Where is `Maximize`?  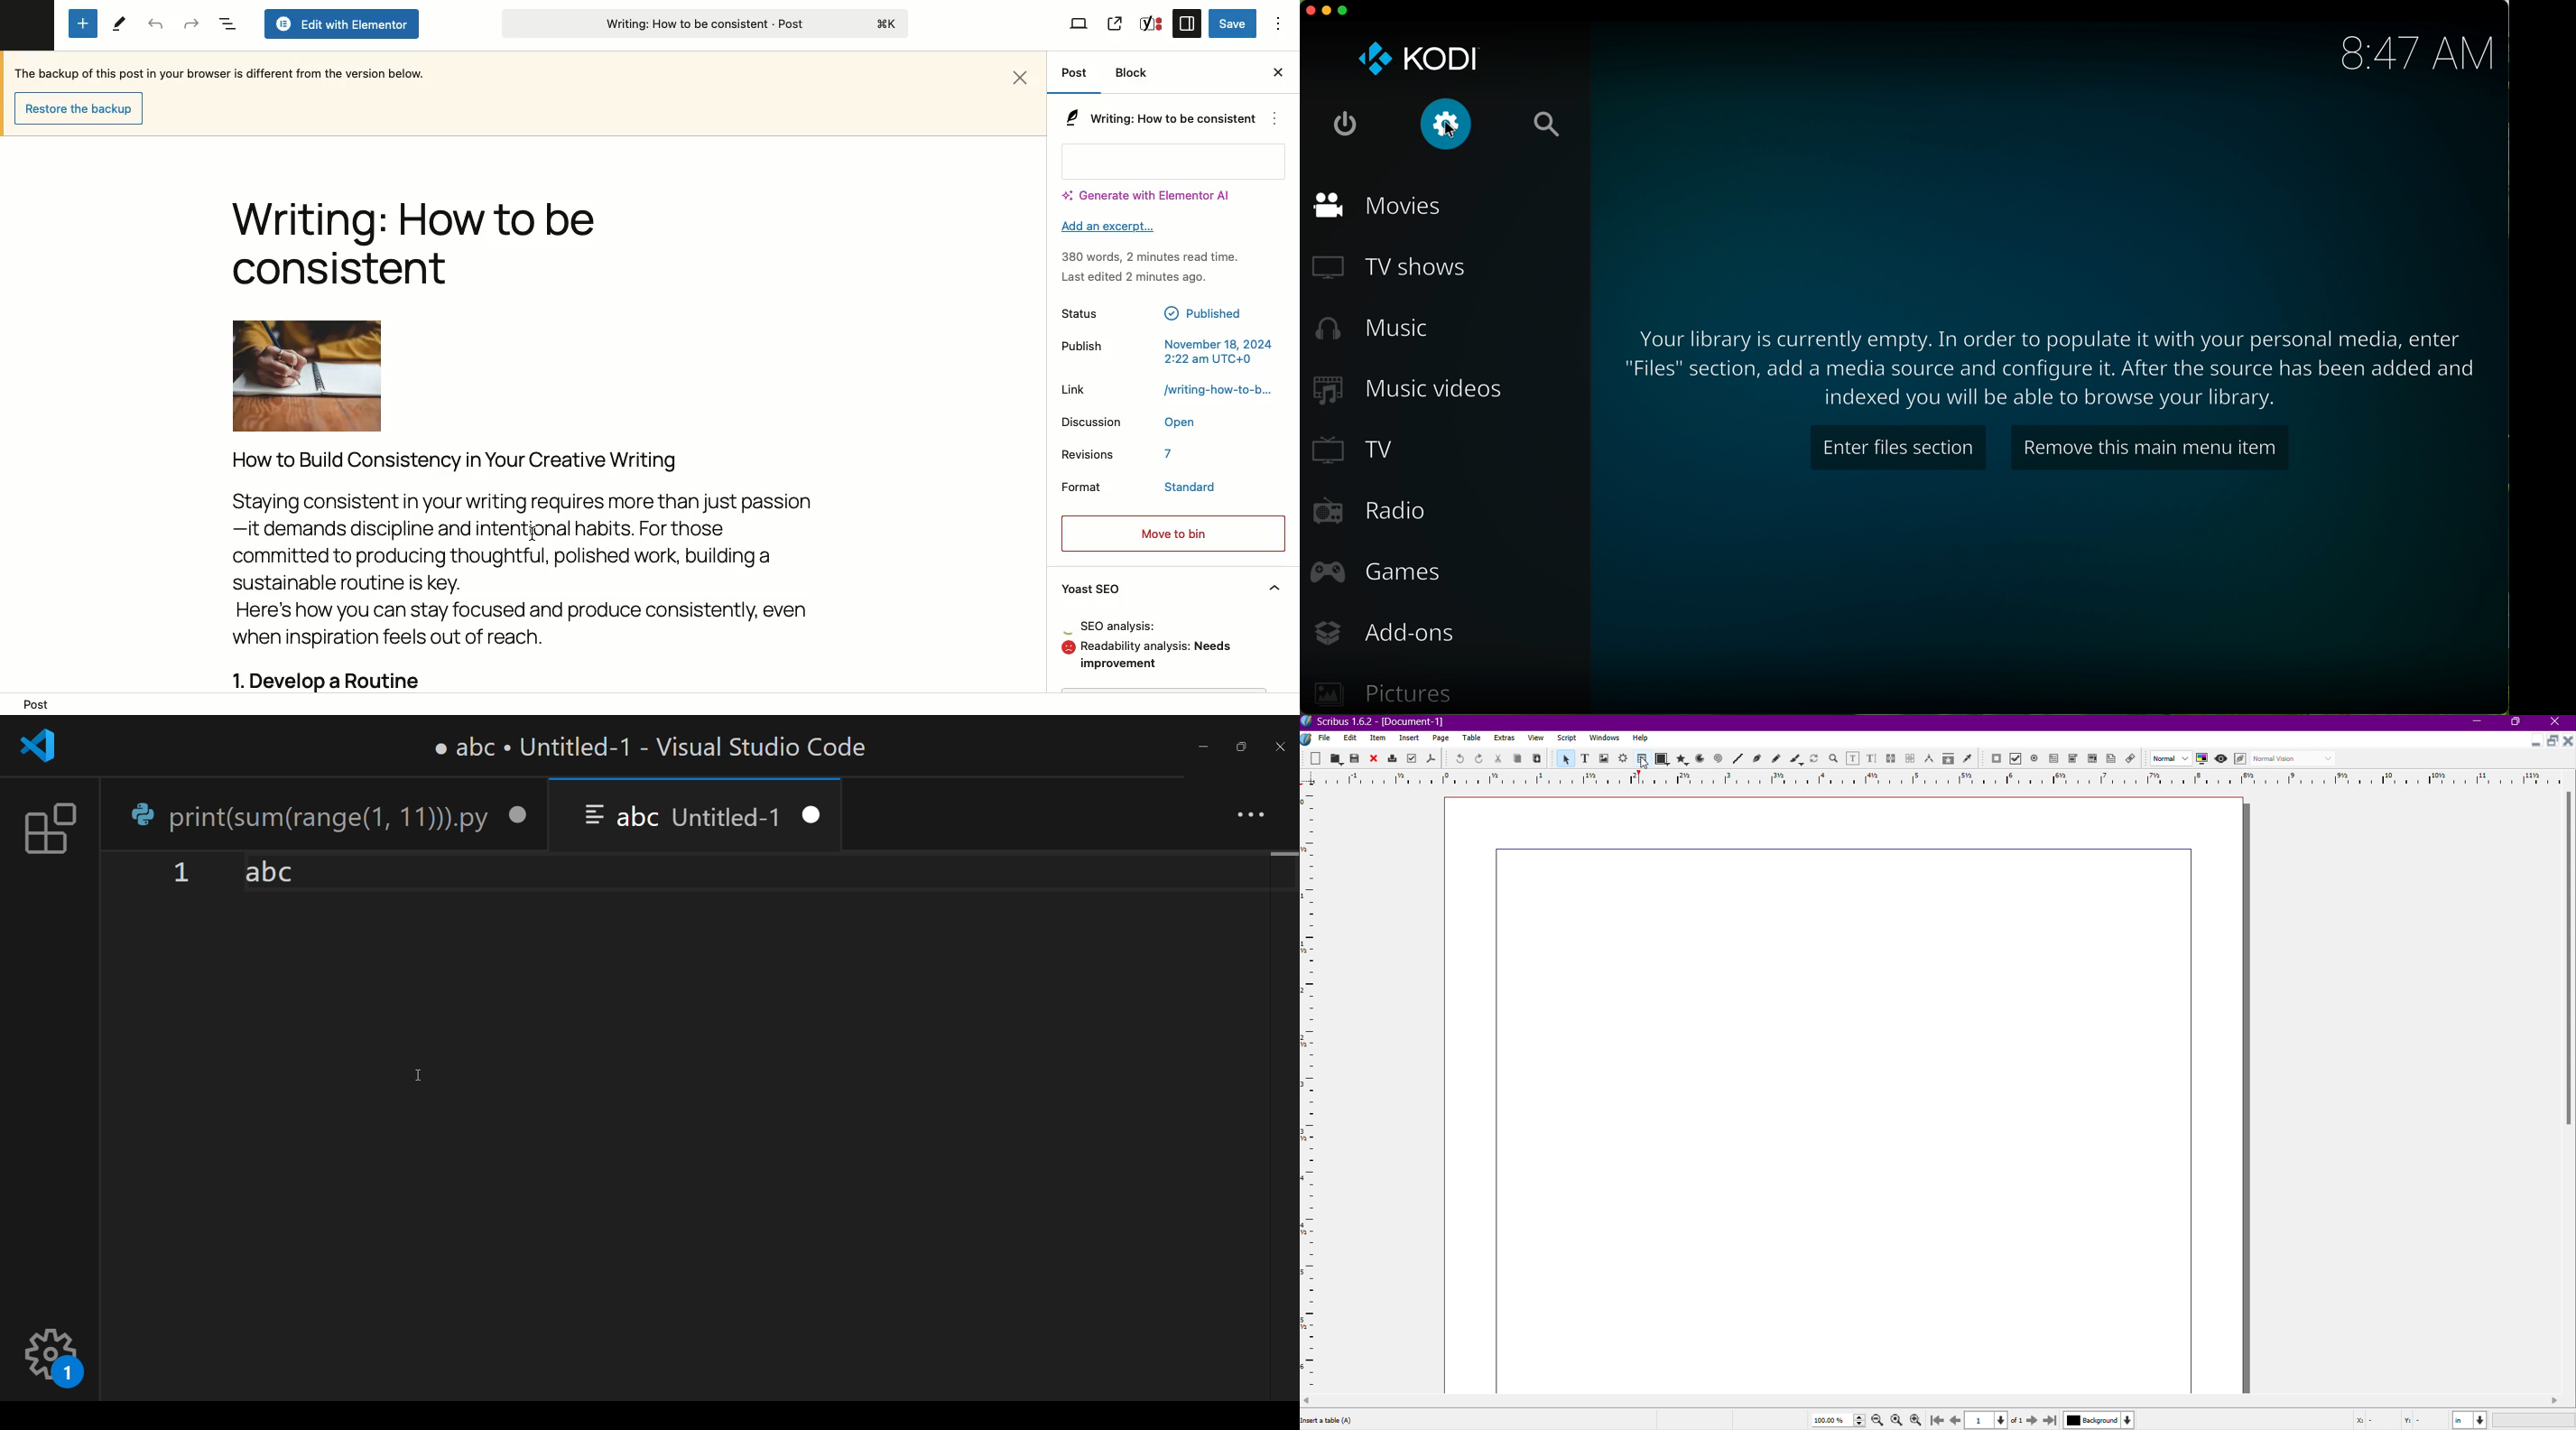 Maximize is located at coordinates (2518, 724).